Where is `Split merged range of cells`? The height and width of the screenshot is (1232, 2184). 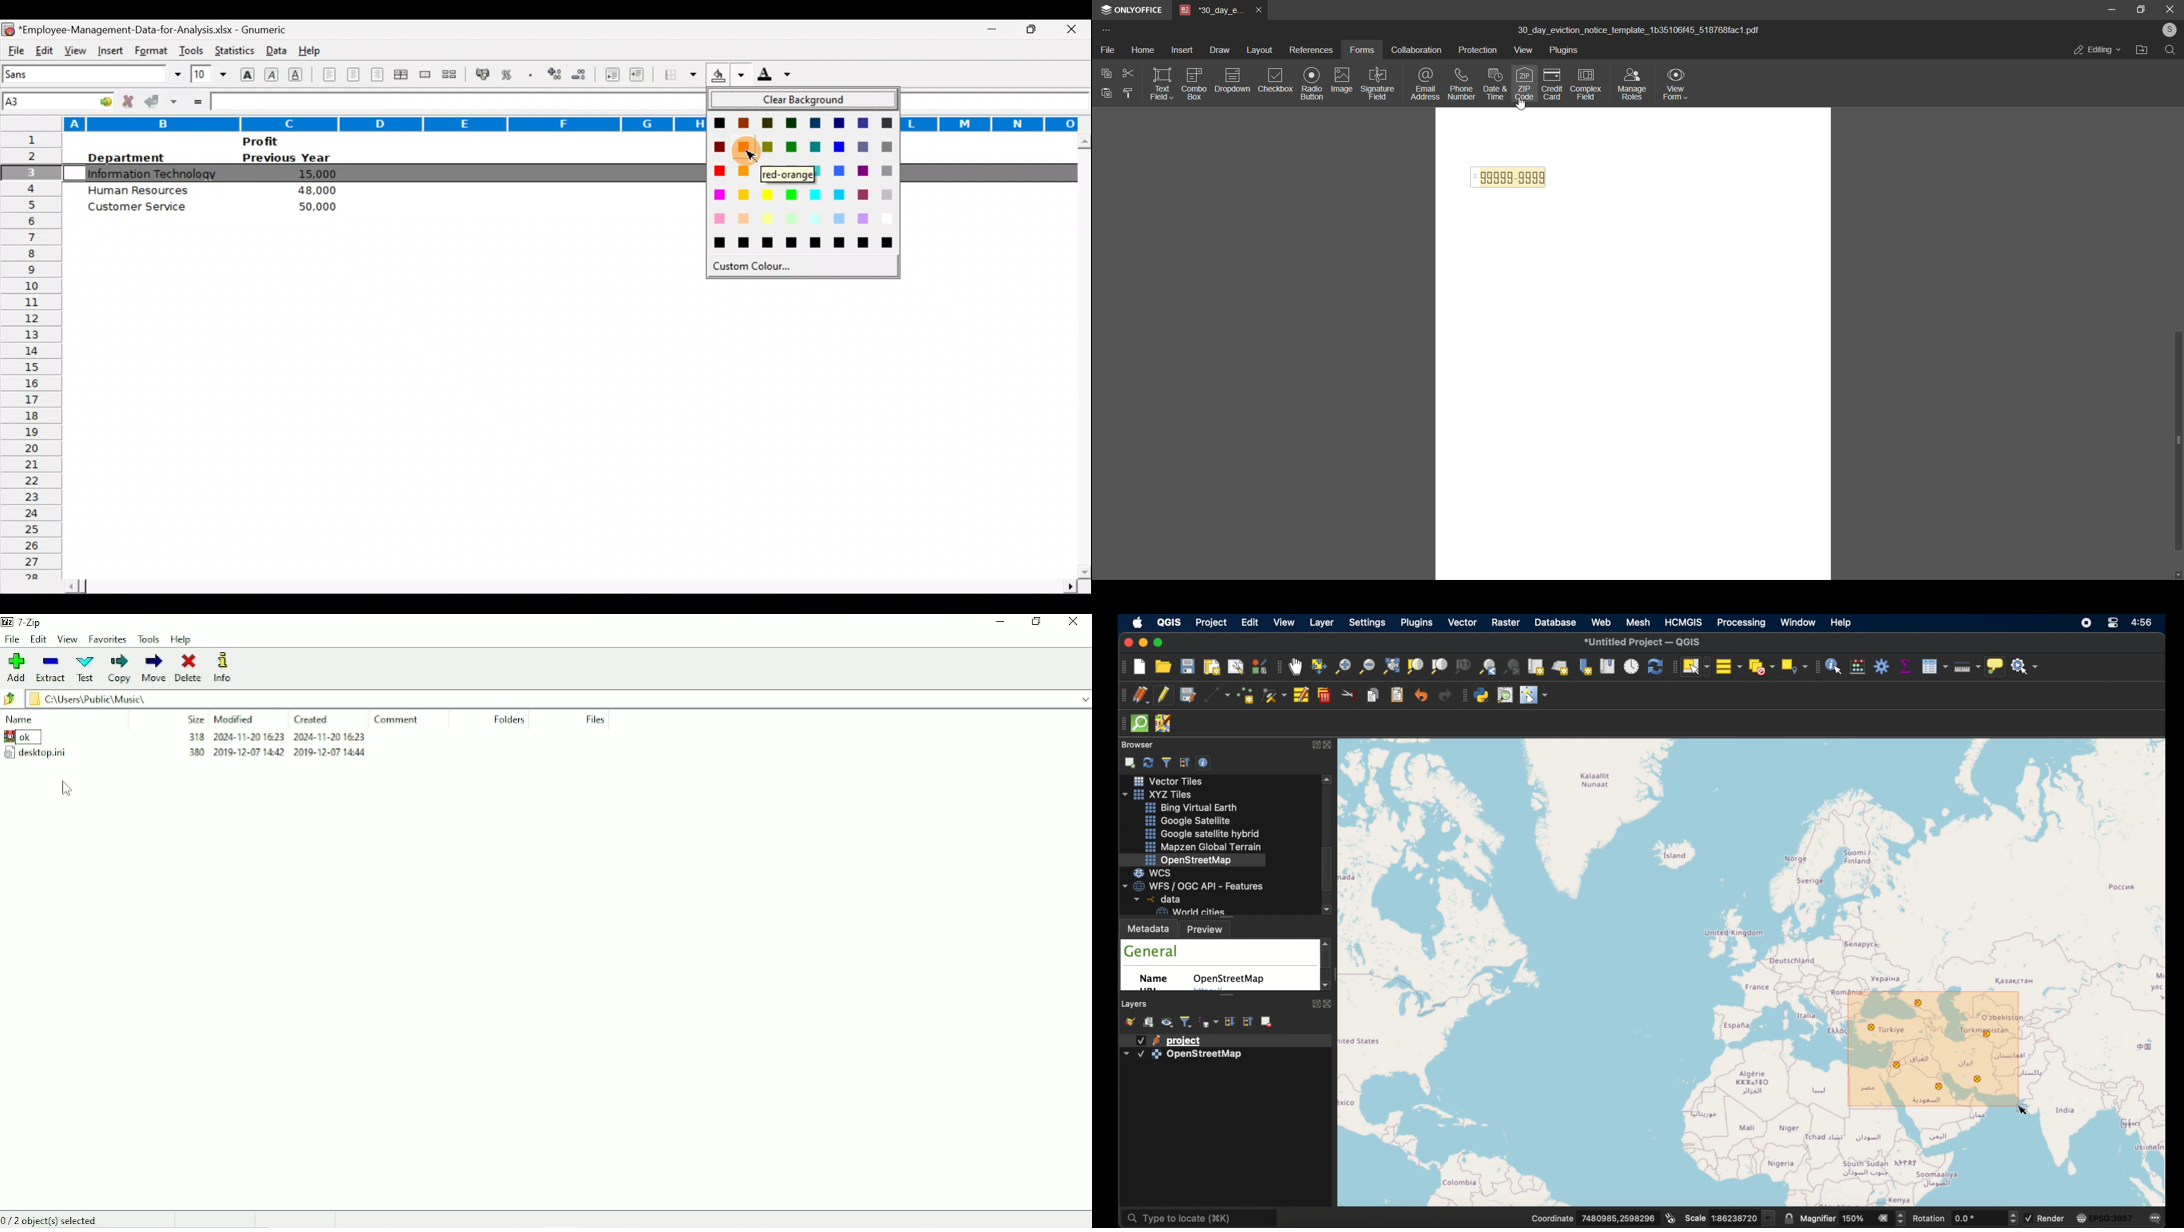
Split merged range of cells is located at coordinates (450, 74).